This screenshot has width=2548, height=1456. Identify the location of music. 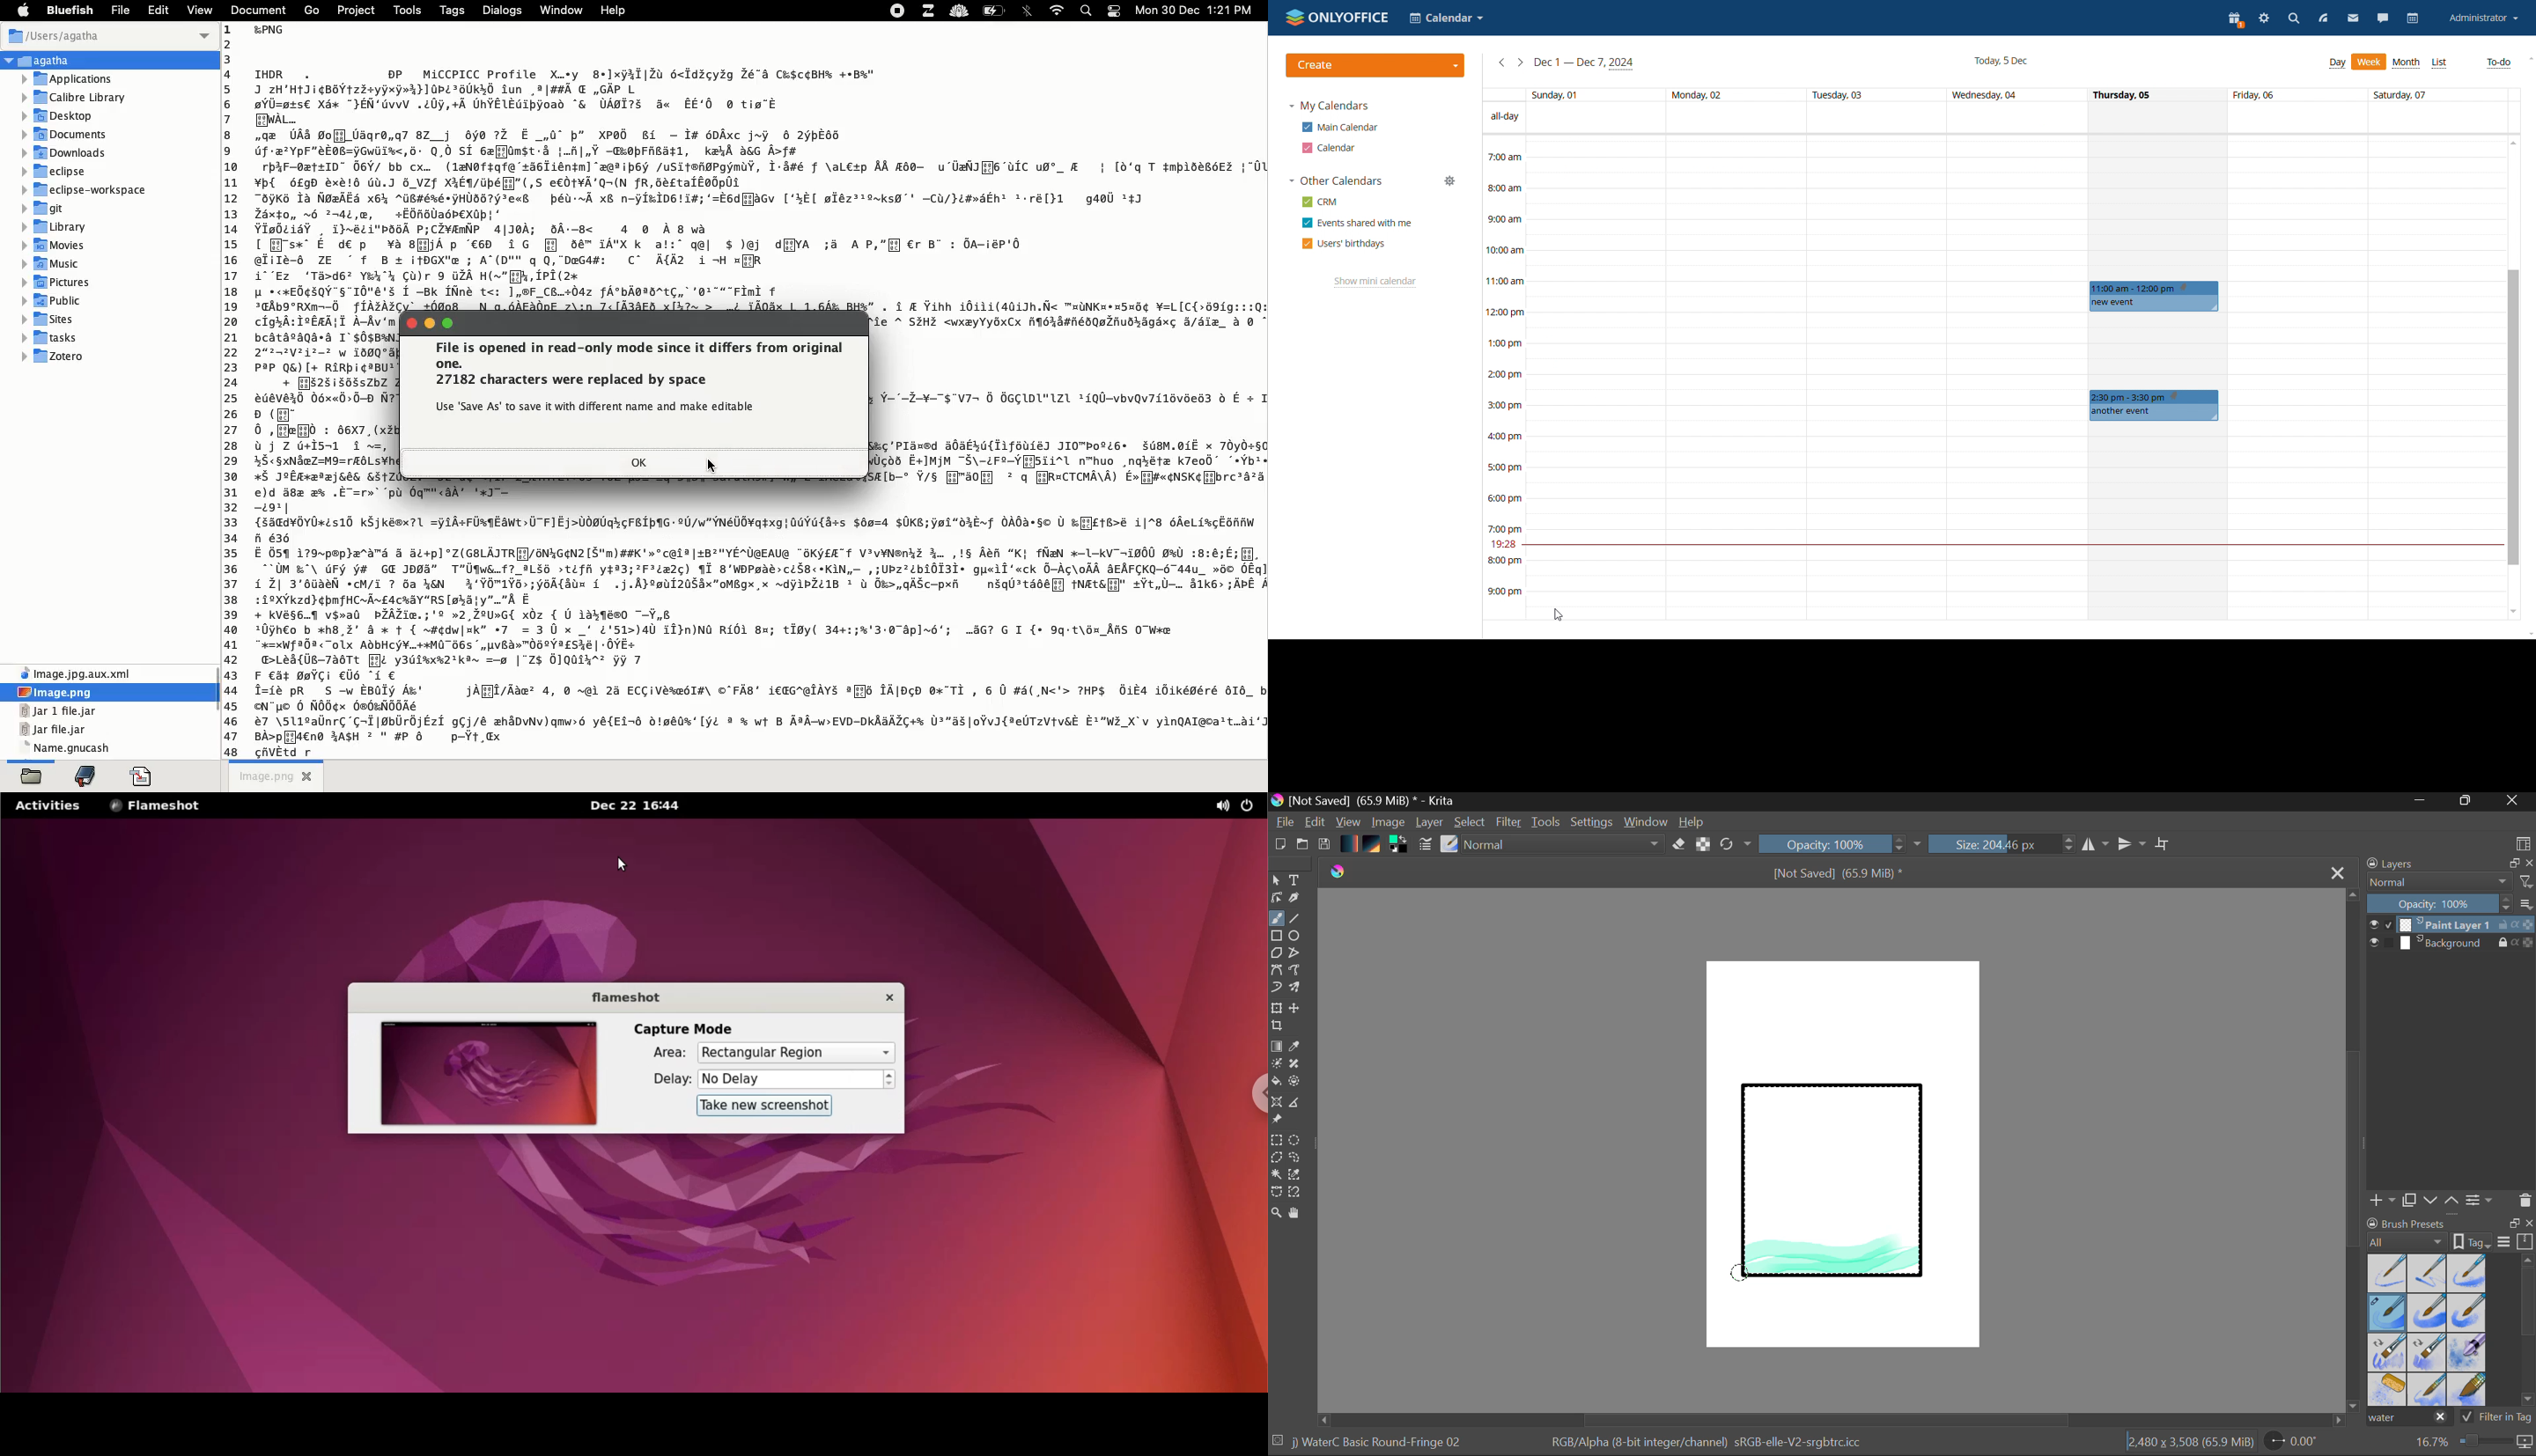
(51, 262).